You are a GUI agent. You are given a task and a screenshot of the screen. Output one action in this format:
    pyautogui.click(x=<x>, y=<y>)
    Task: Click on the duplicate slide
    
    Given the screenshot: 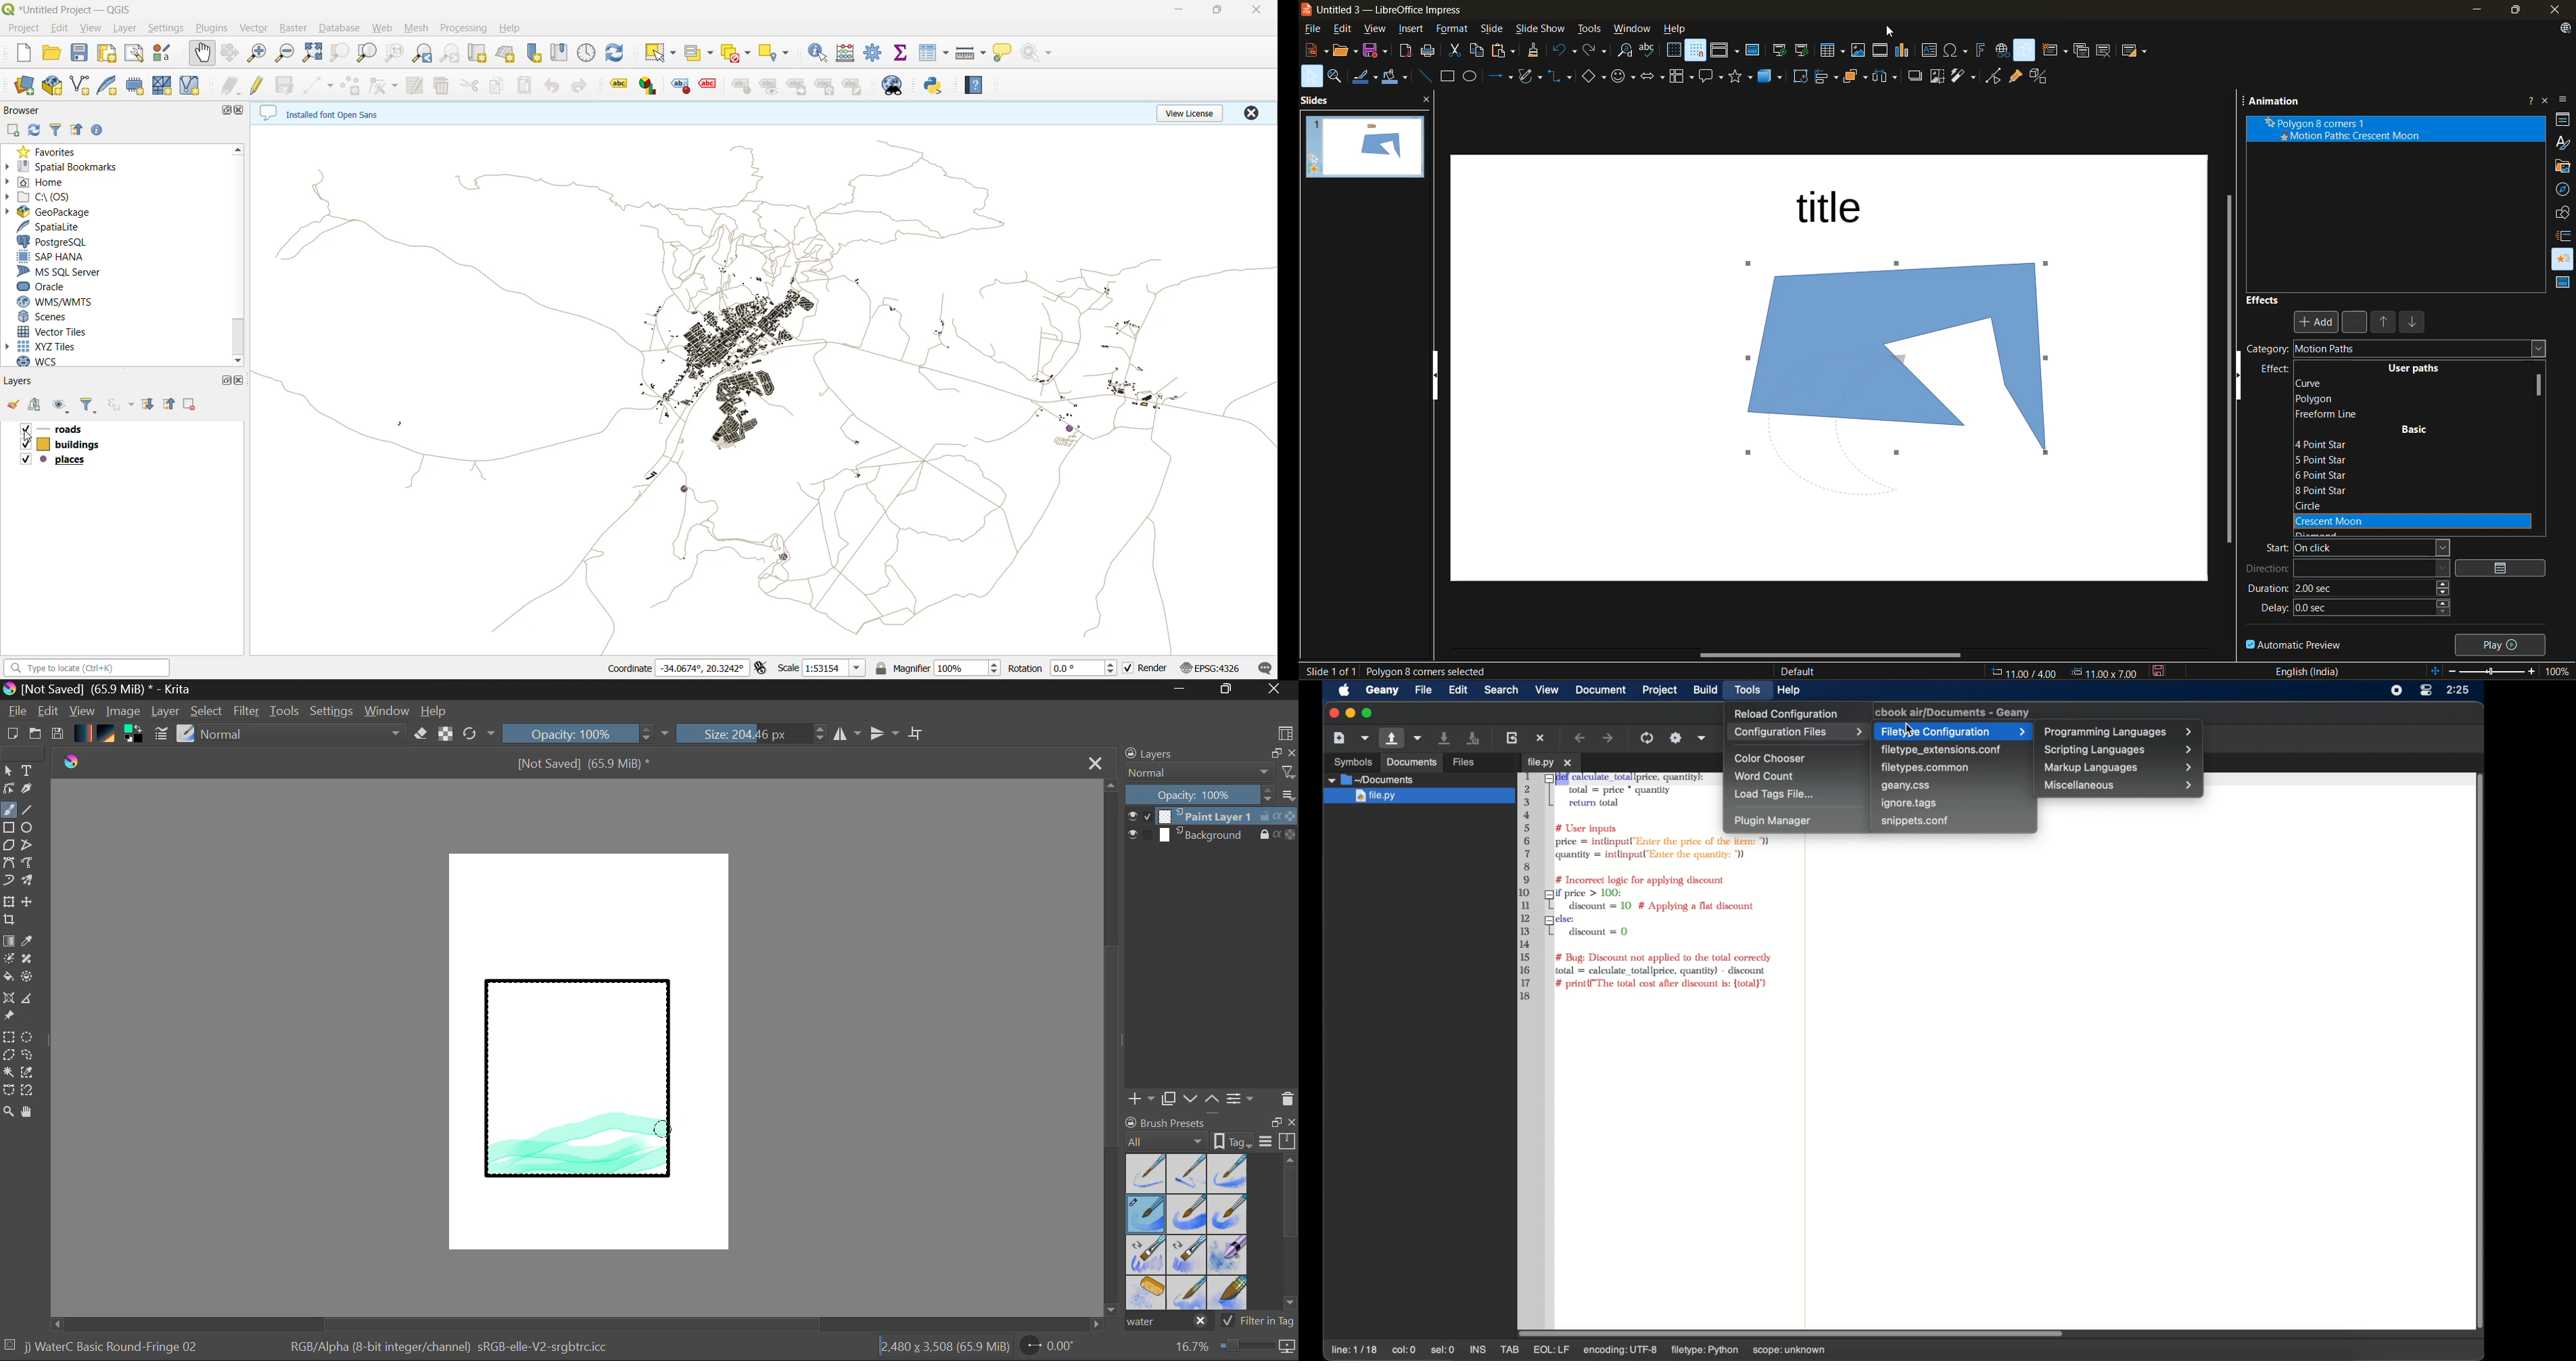 What is the action you would take?
    pyautogui.click(x=2082, y=51)
    